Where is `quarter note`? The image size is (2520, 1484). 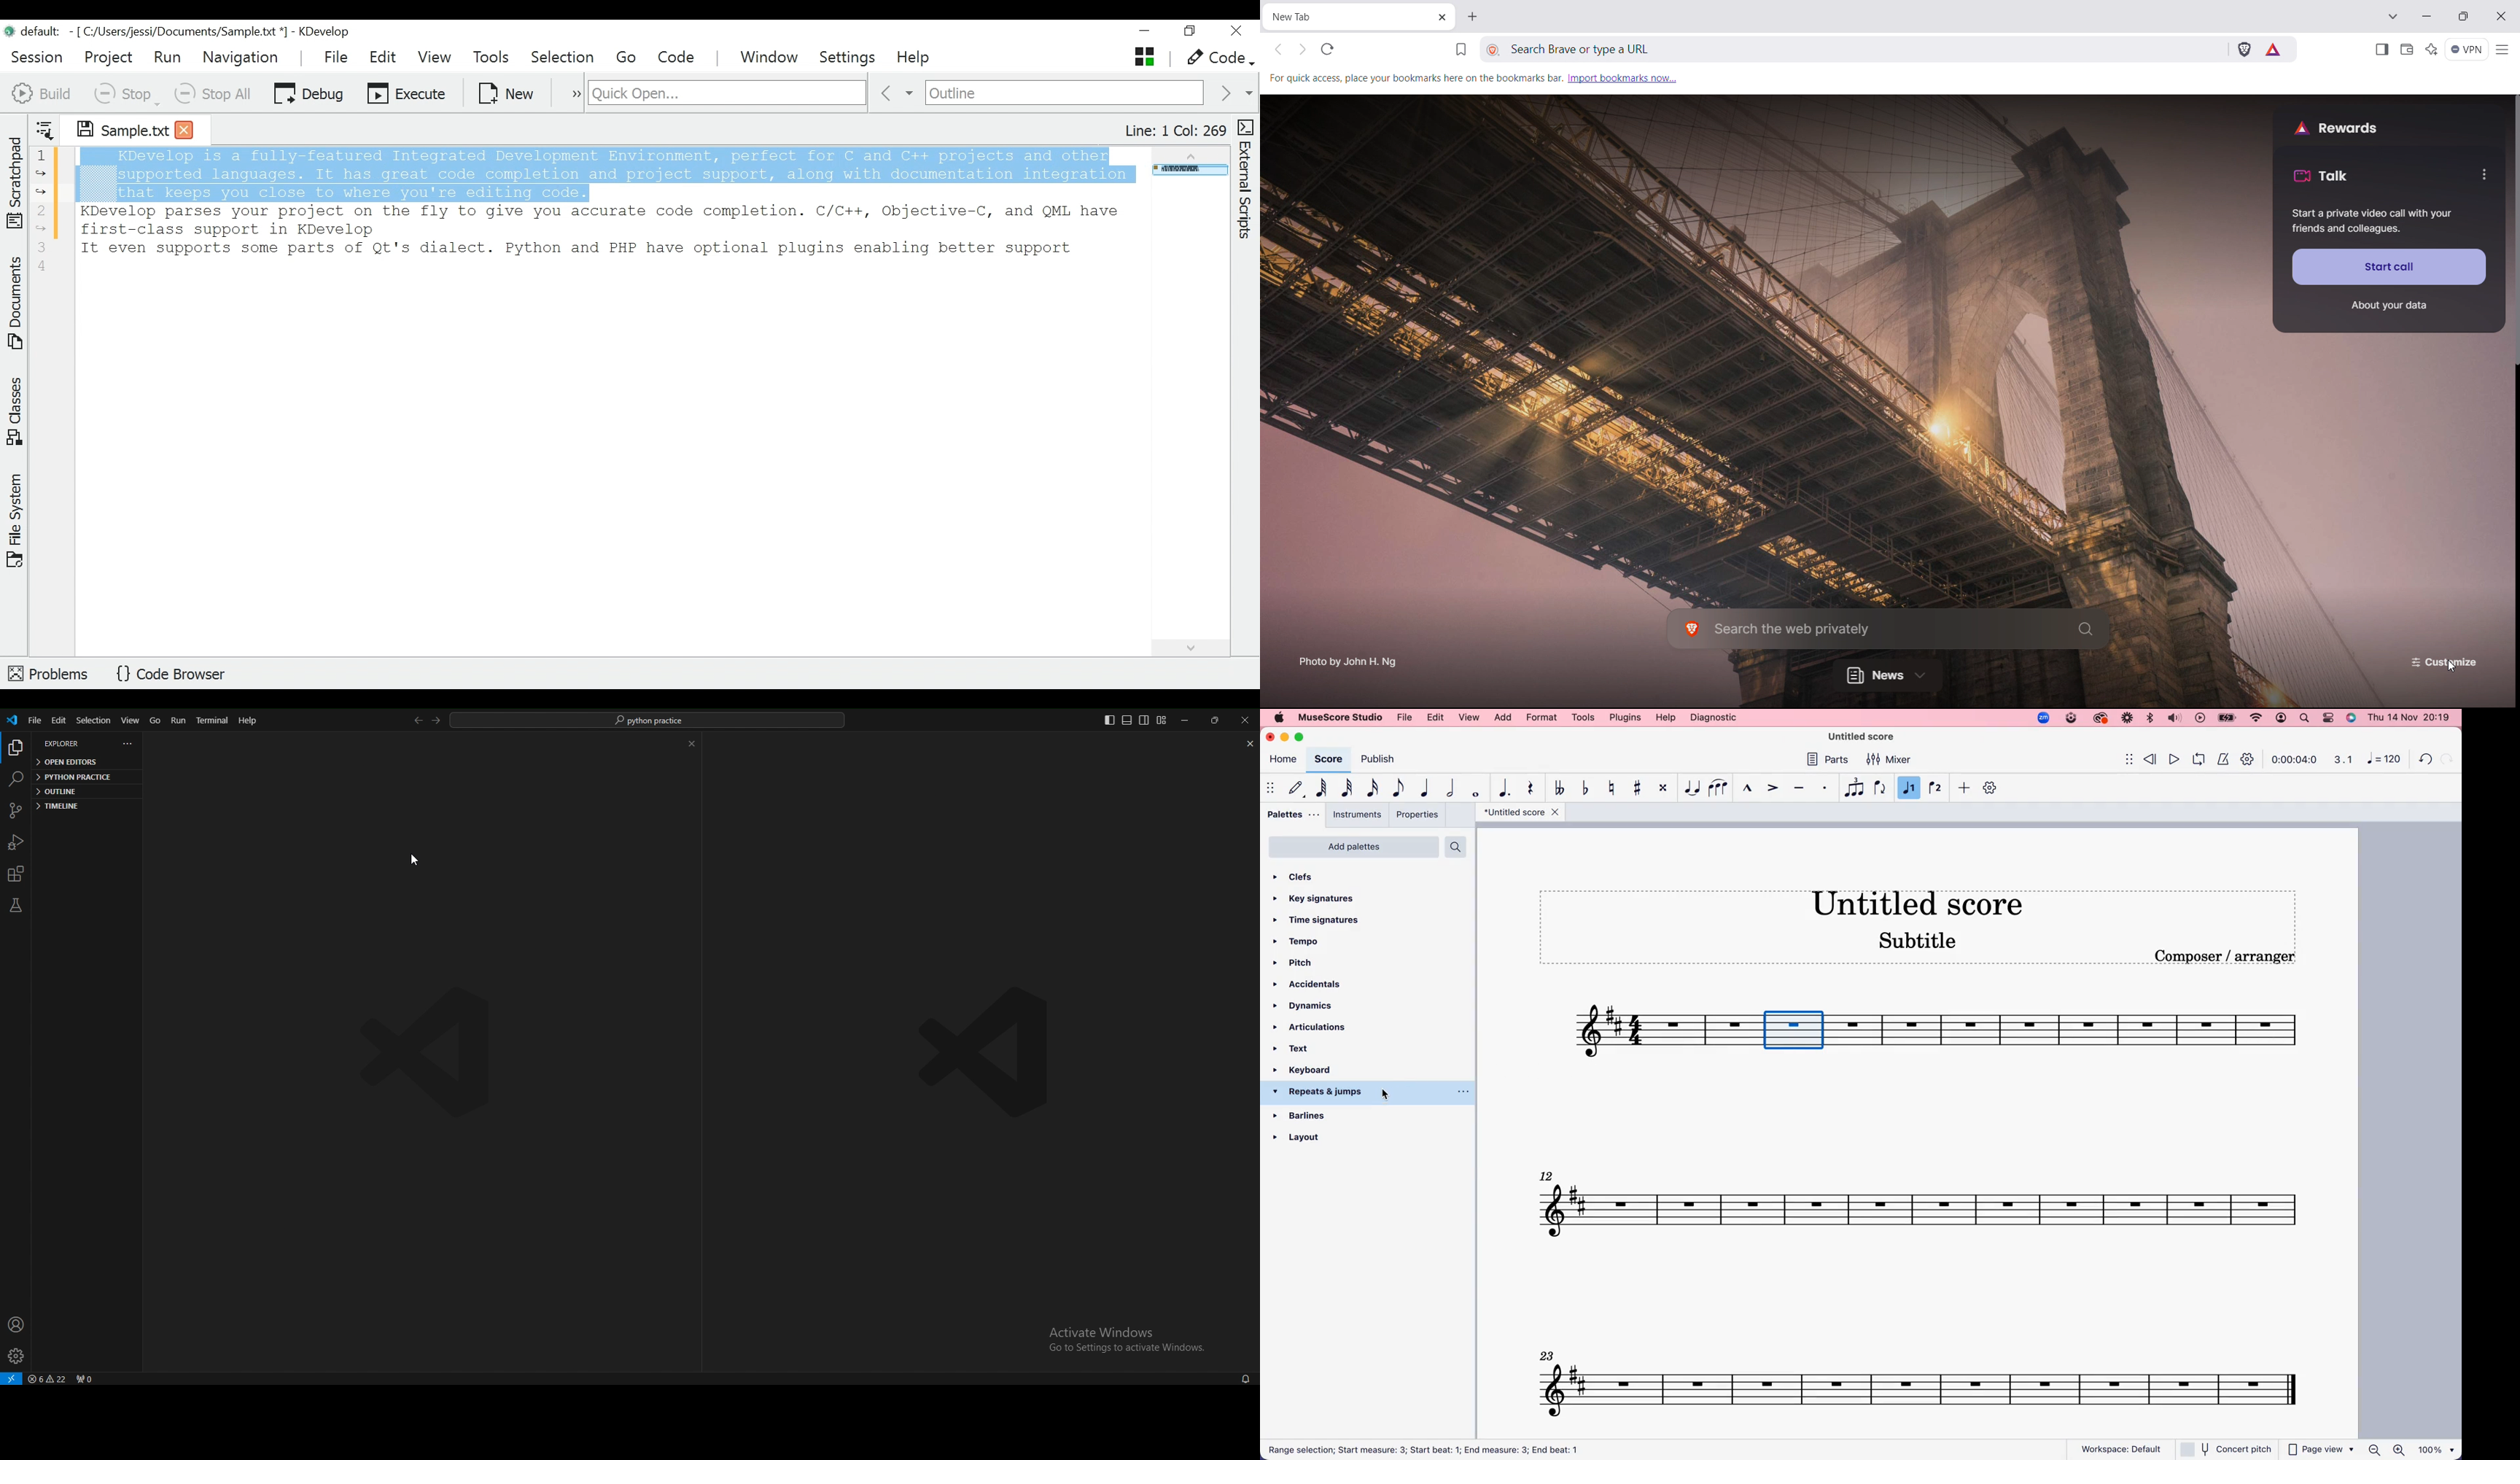 quarter note is located at coordinates (1426, 786).